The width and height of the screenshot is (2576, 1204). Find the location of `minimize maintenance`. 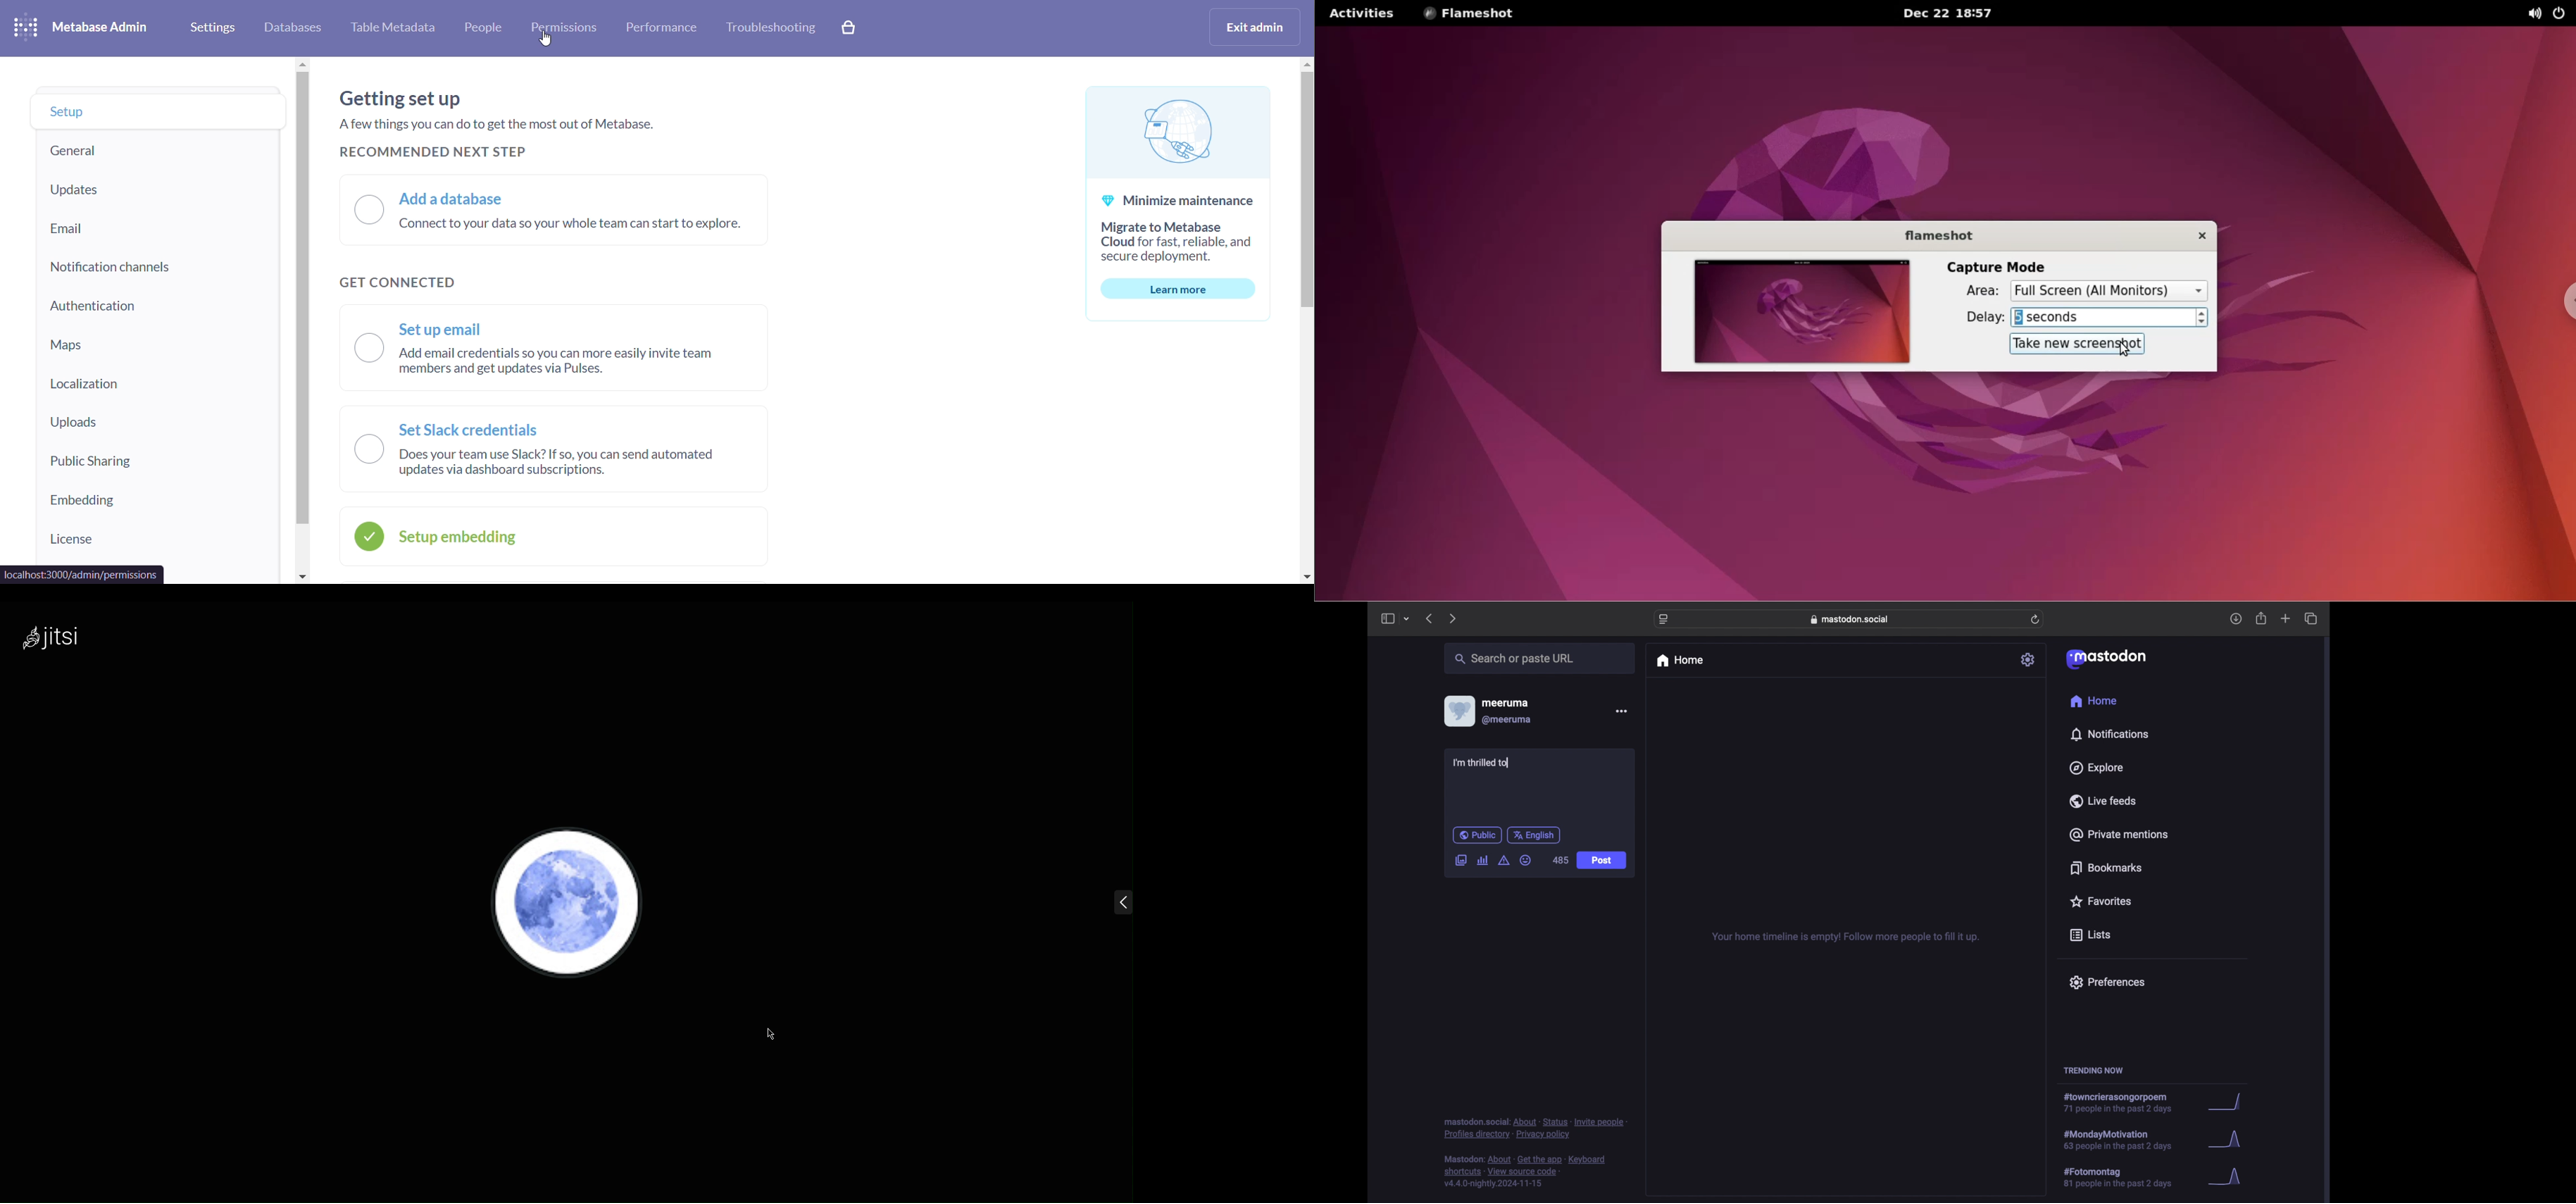

minimize maintenance is located at coordinates (1181, 202).